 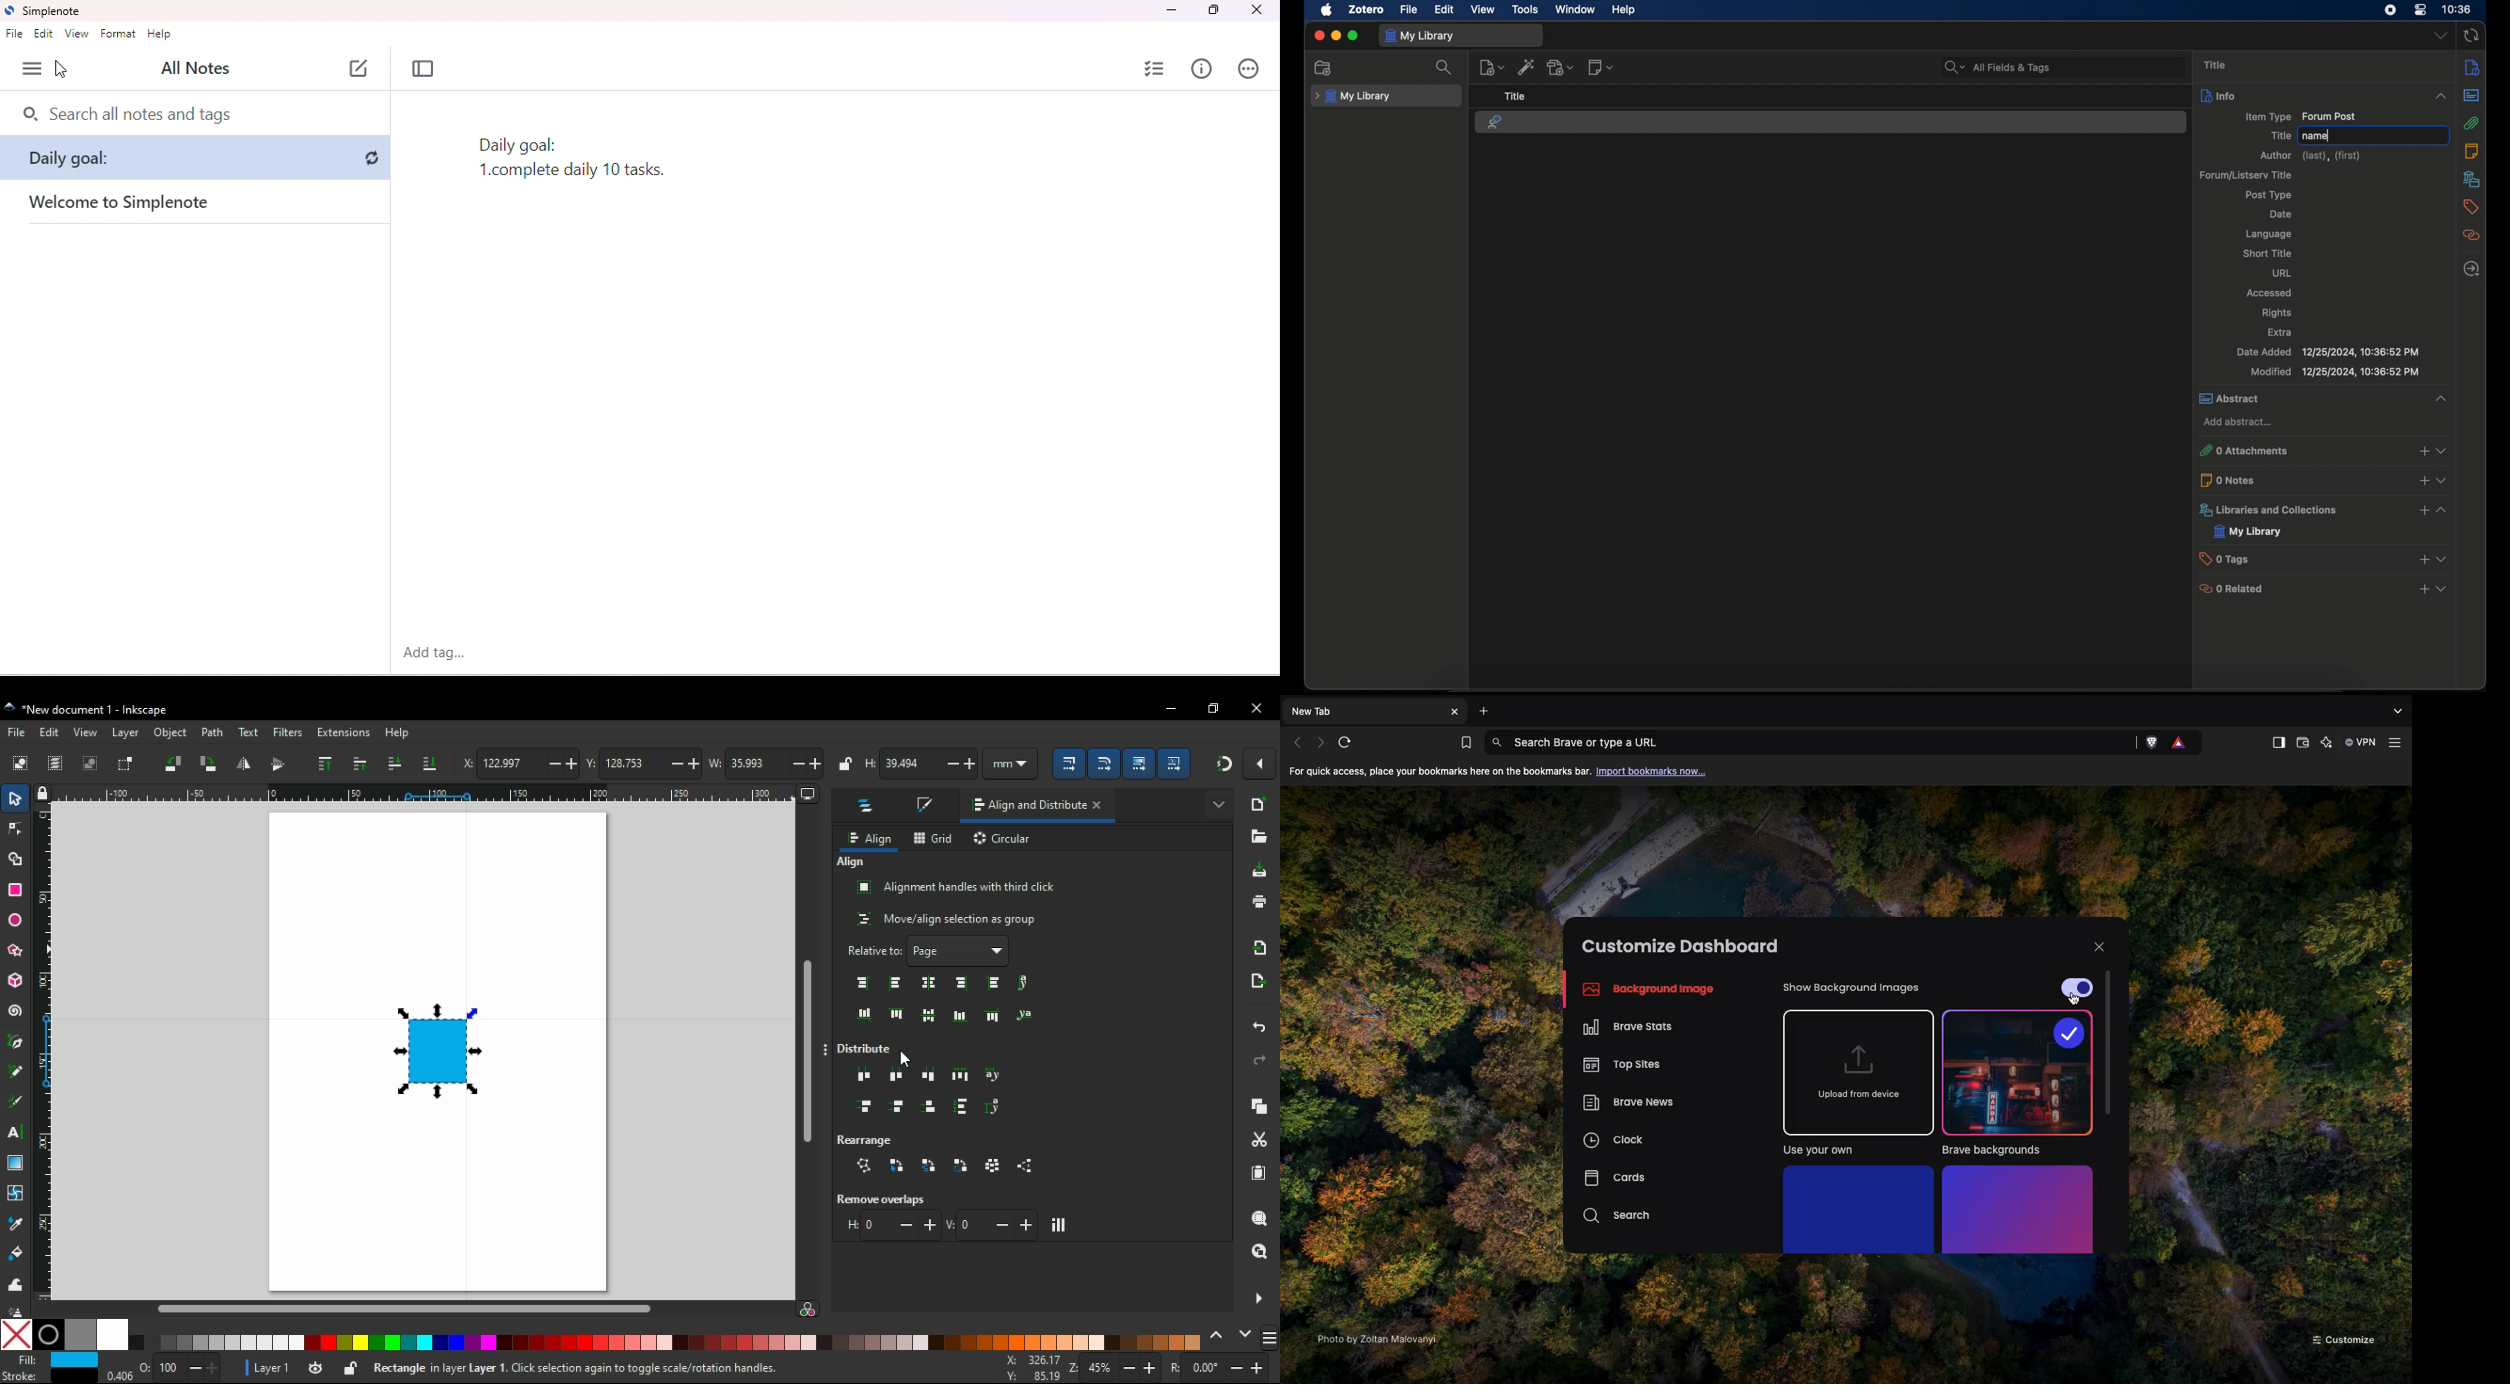 I want to click on my library, so click(x=1421, y=37).